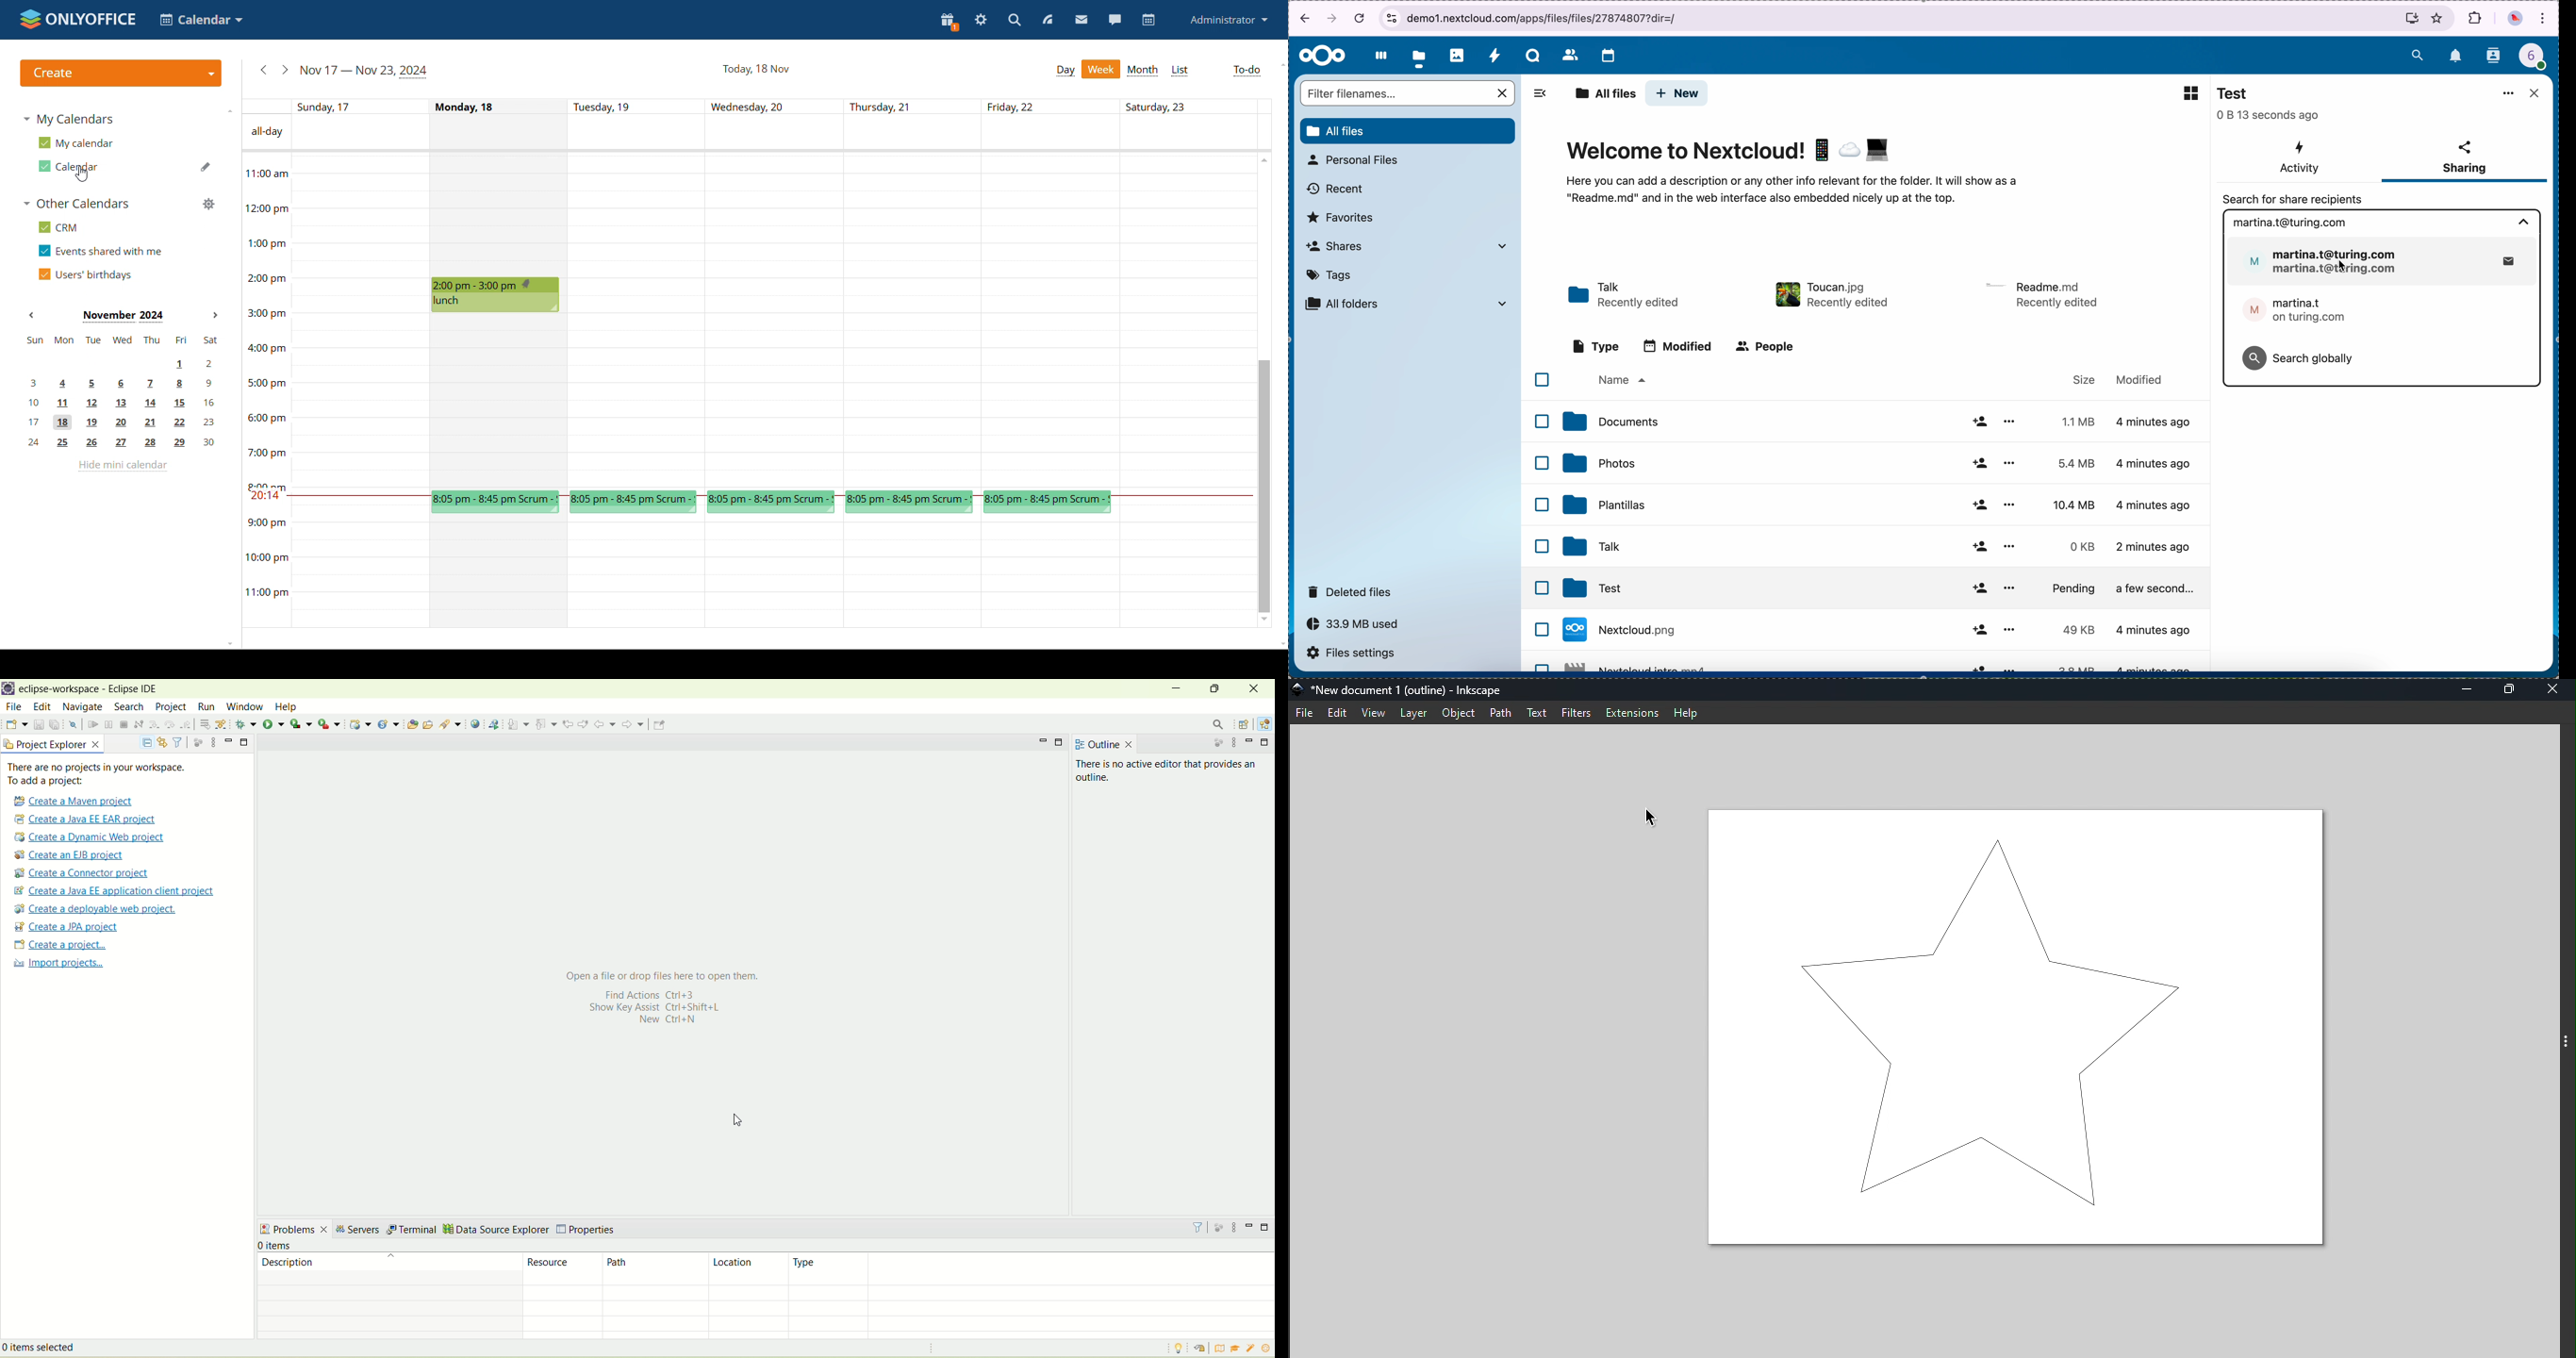 Image resolution: width=2576 pixels, height=1372 pixels. Describe the element at coordinates (1238, 744) in the screenshot. I see `view menu` at that location.